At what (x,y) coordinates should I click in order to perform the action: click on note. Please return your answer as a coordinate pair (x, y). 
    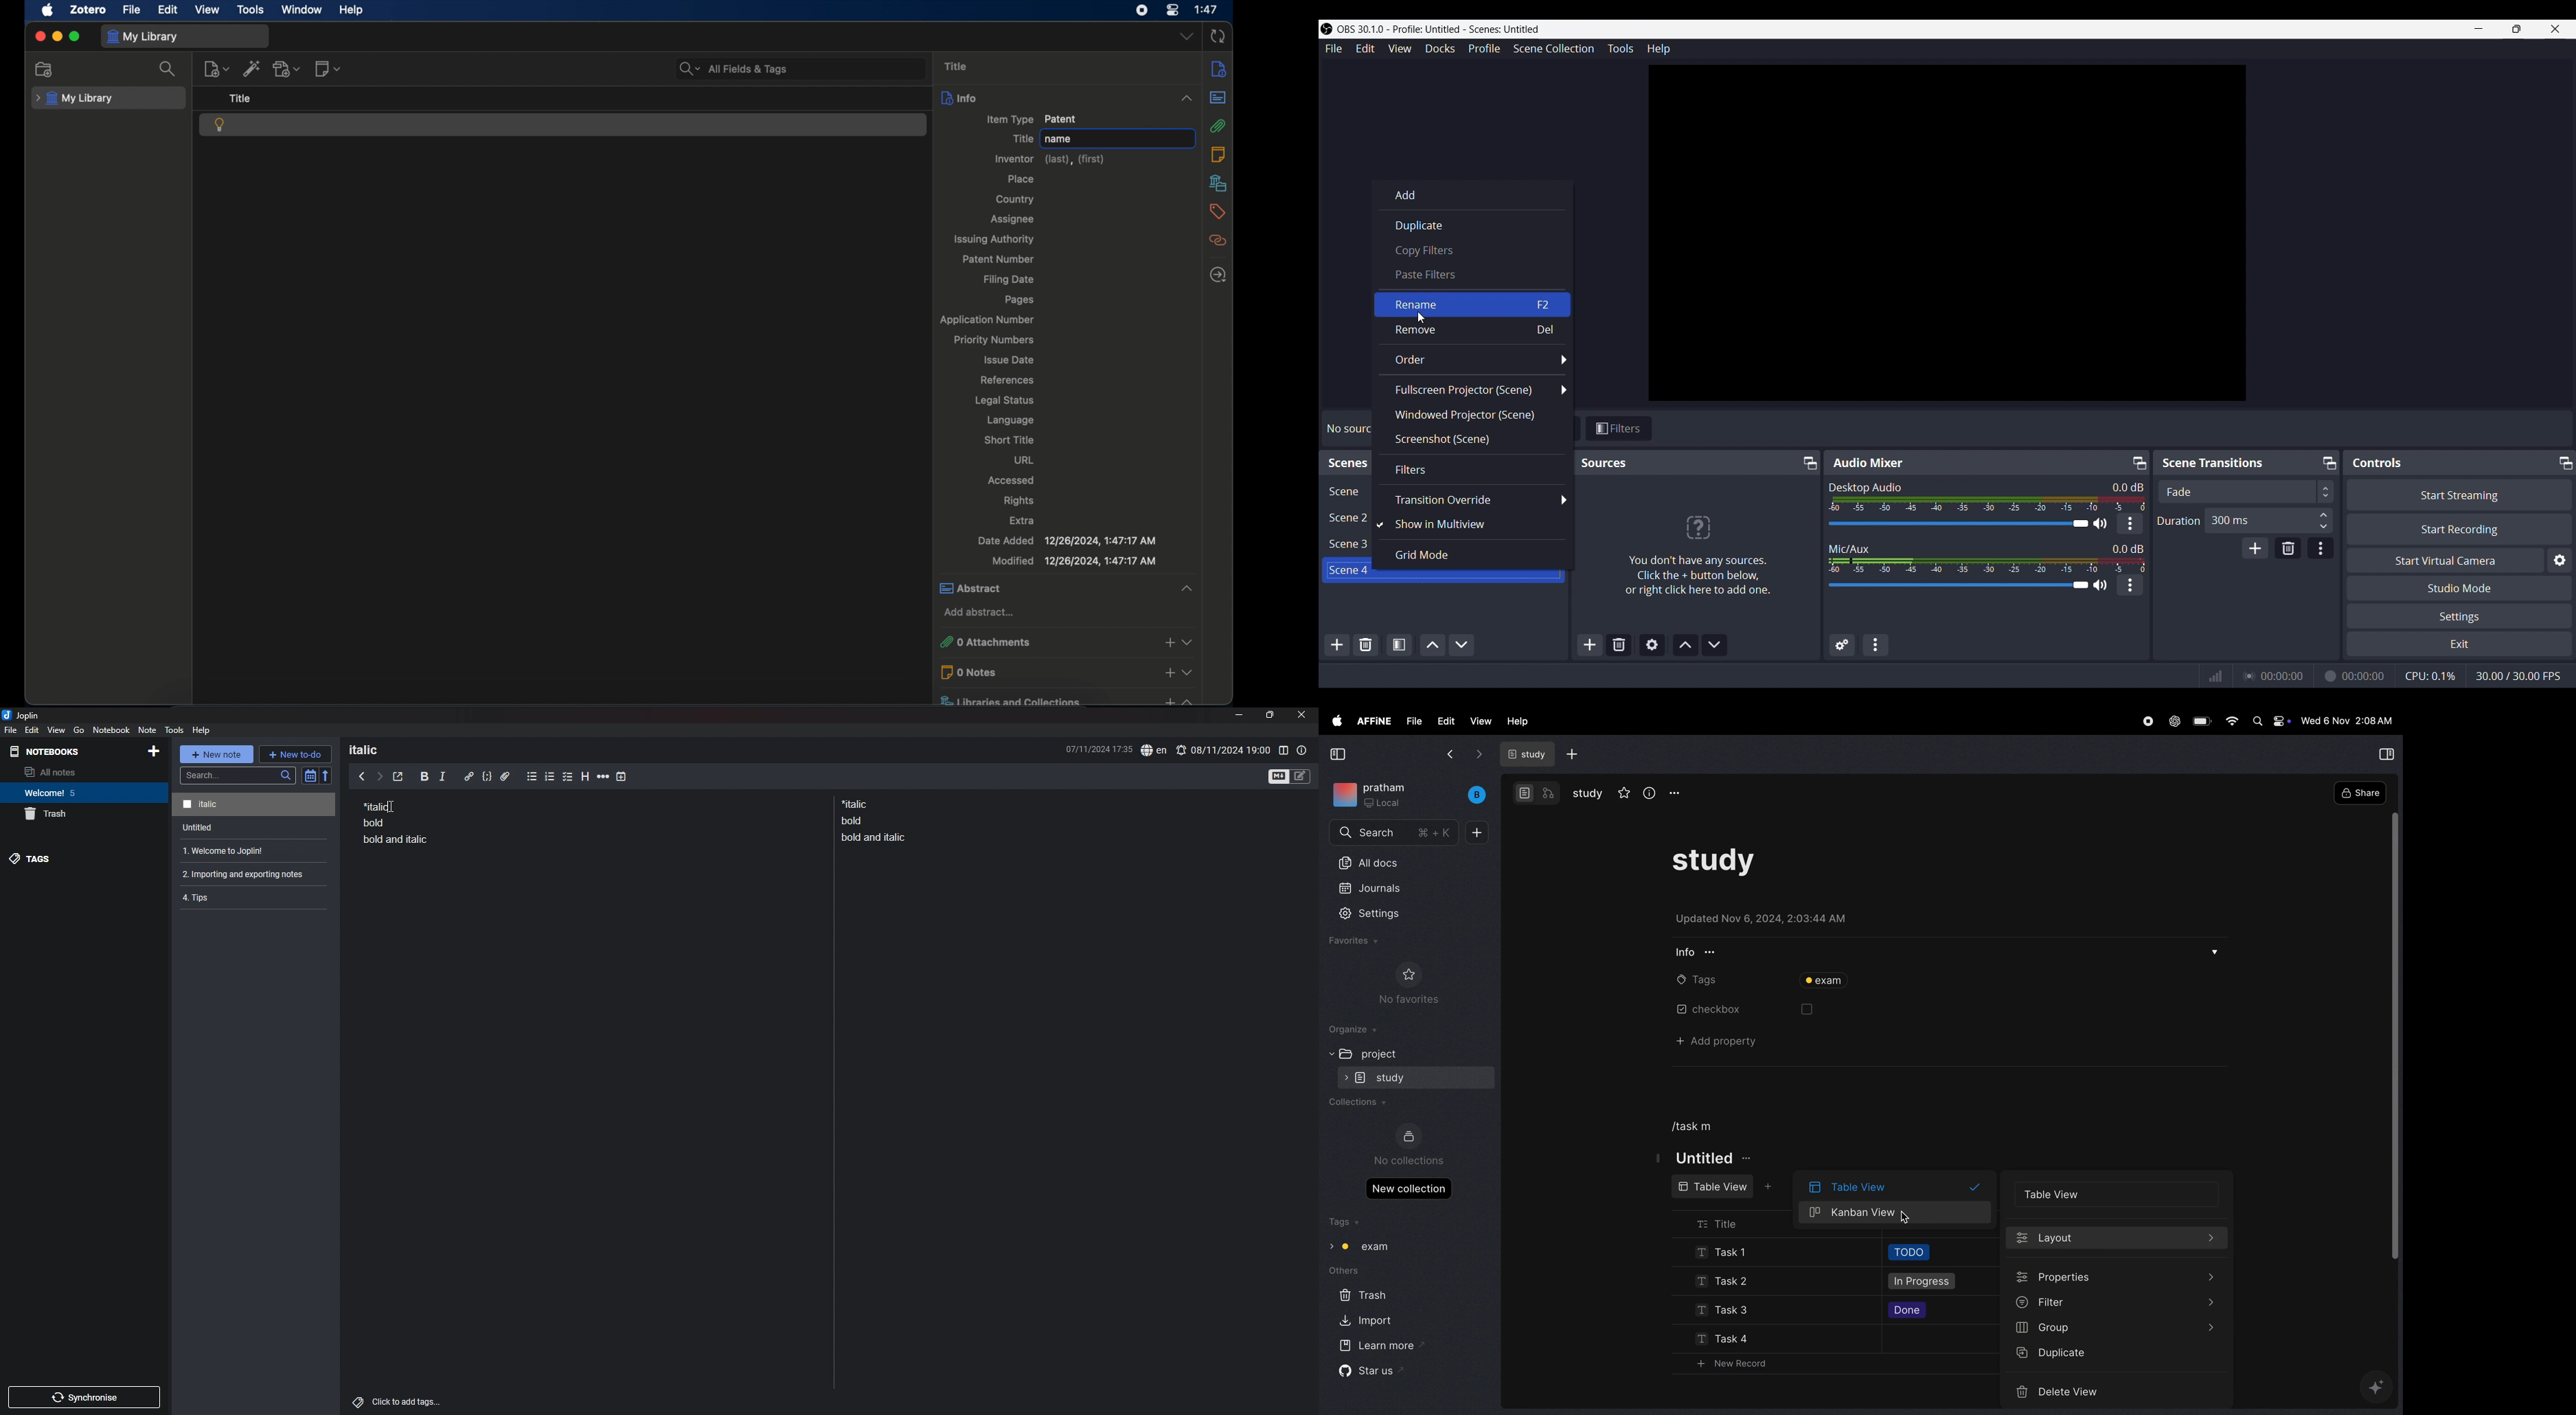
    Looking at the image, I should click on (251, 851).